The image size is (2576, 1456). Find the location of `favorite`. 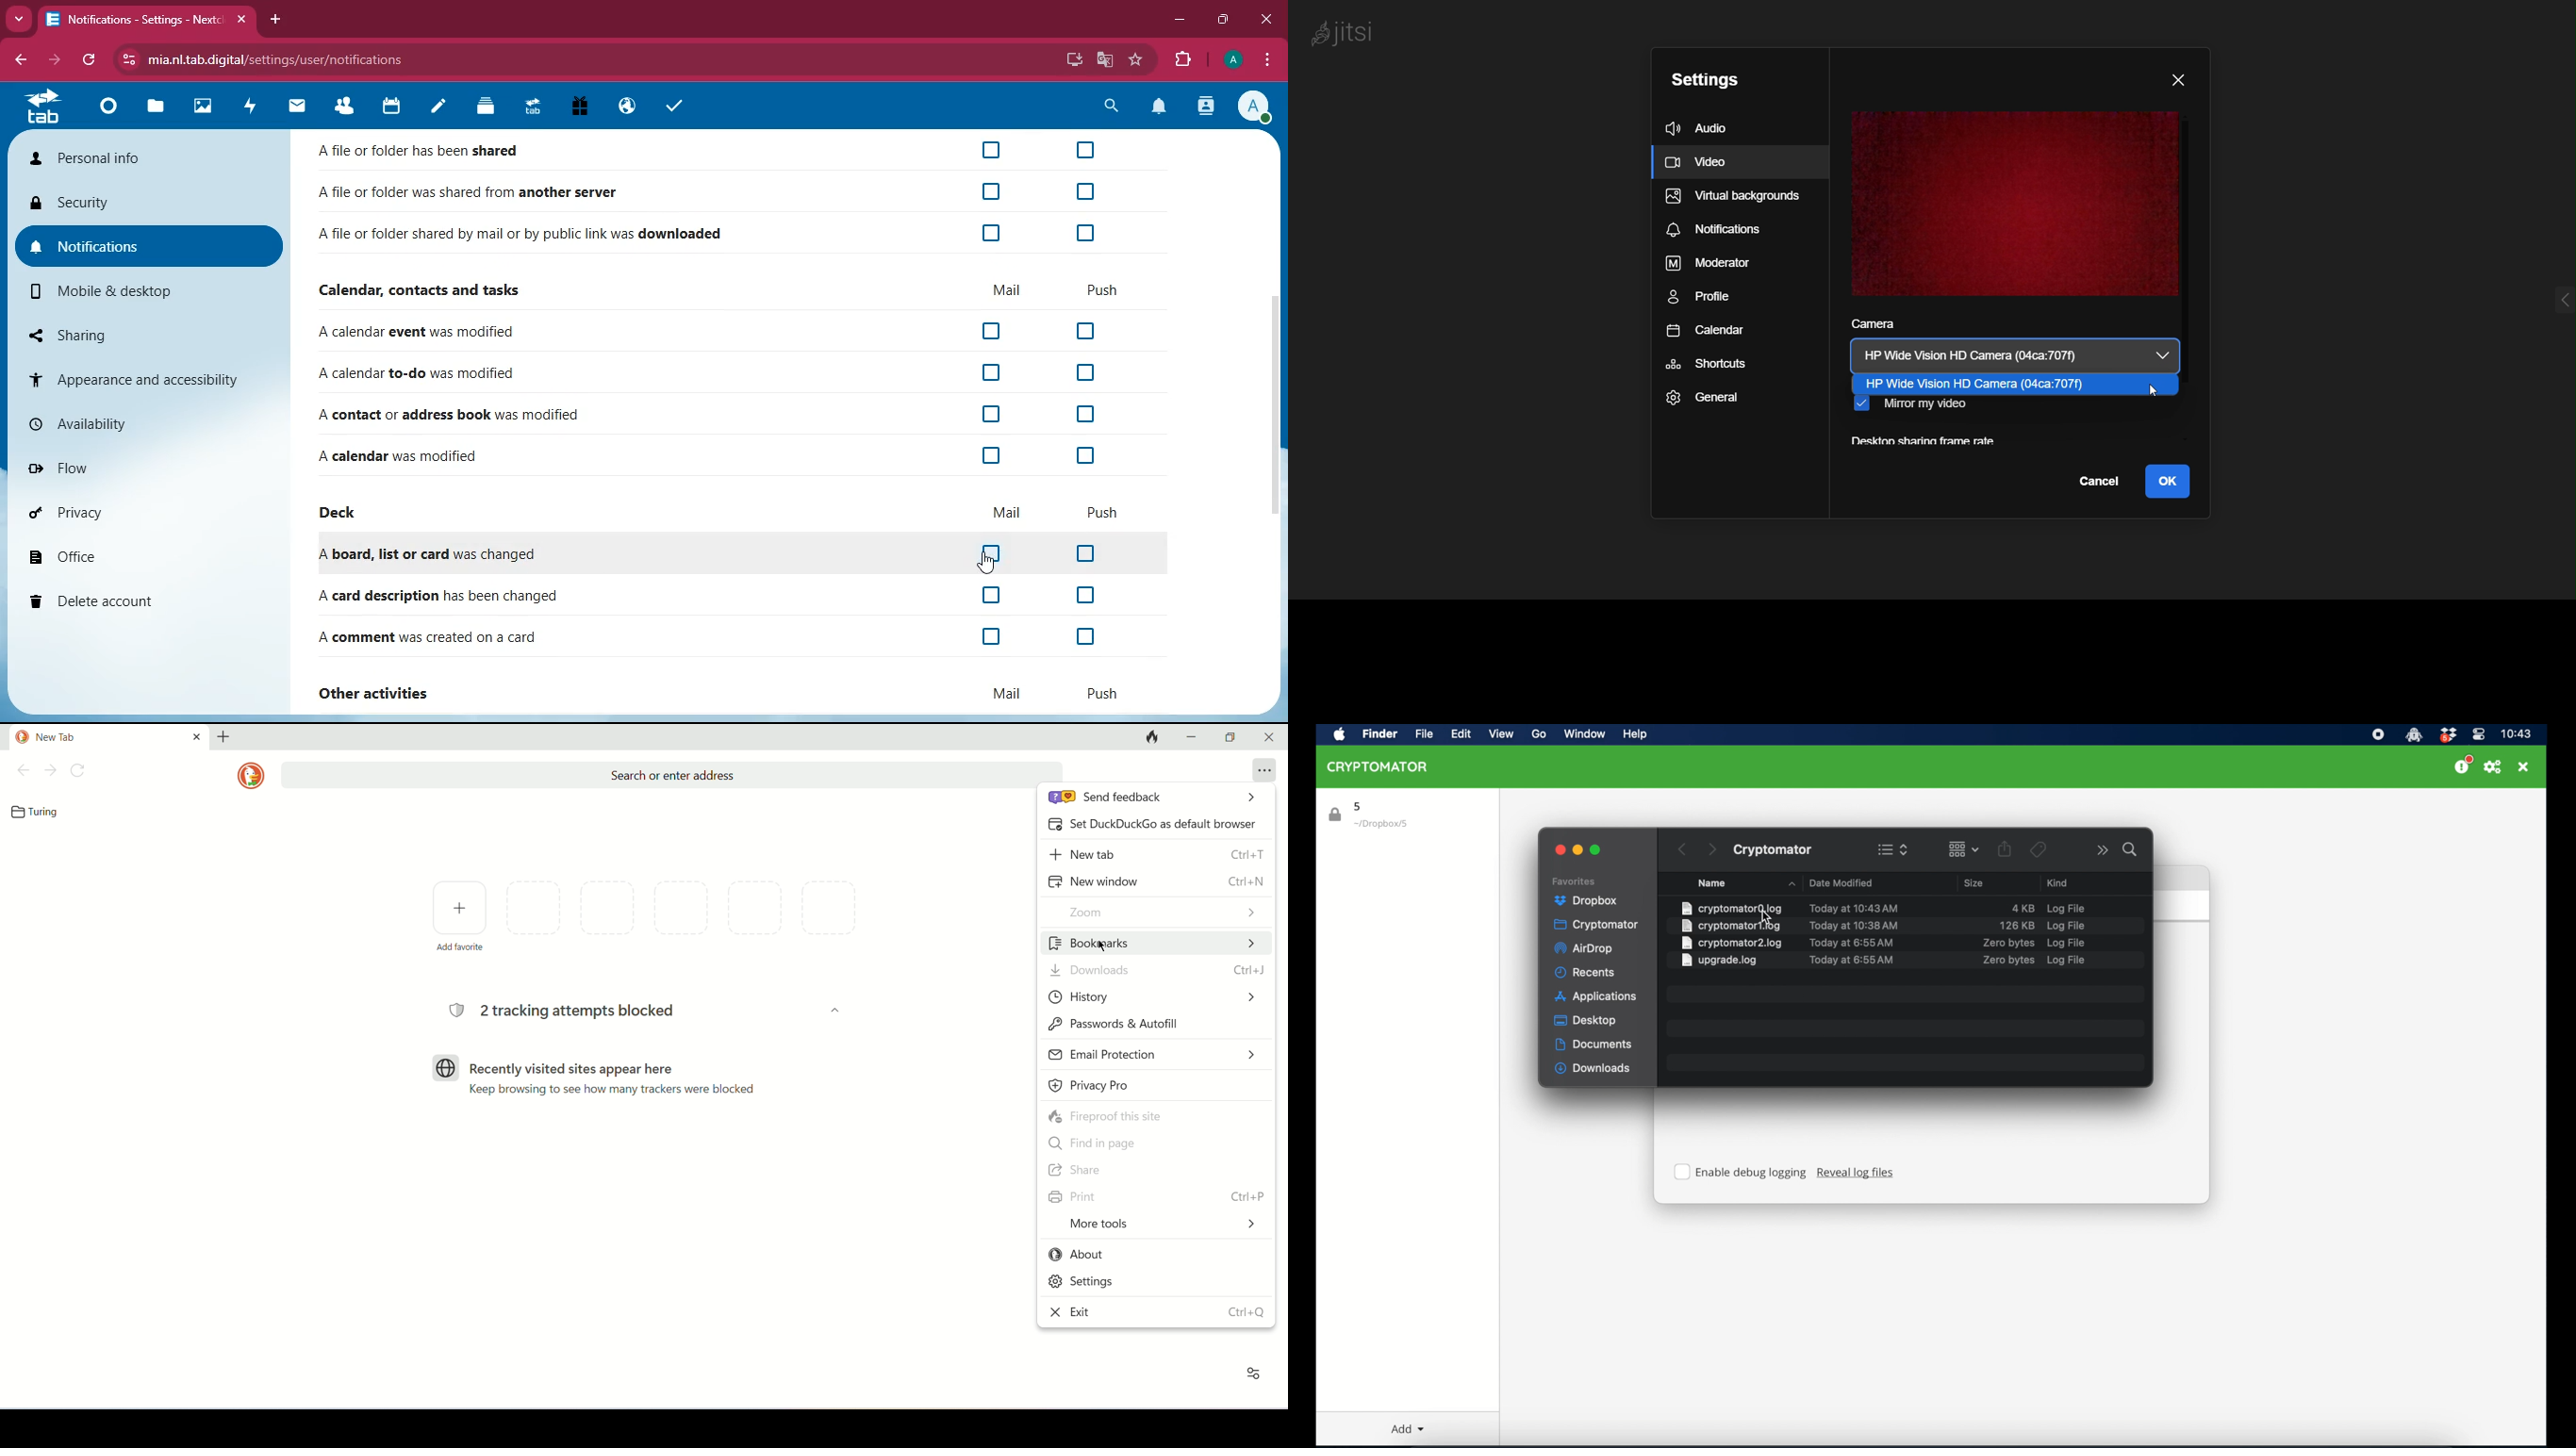

favorite is located at coordinates (1137, 59).